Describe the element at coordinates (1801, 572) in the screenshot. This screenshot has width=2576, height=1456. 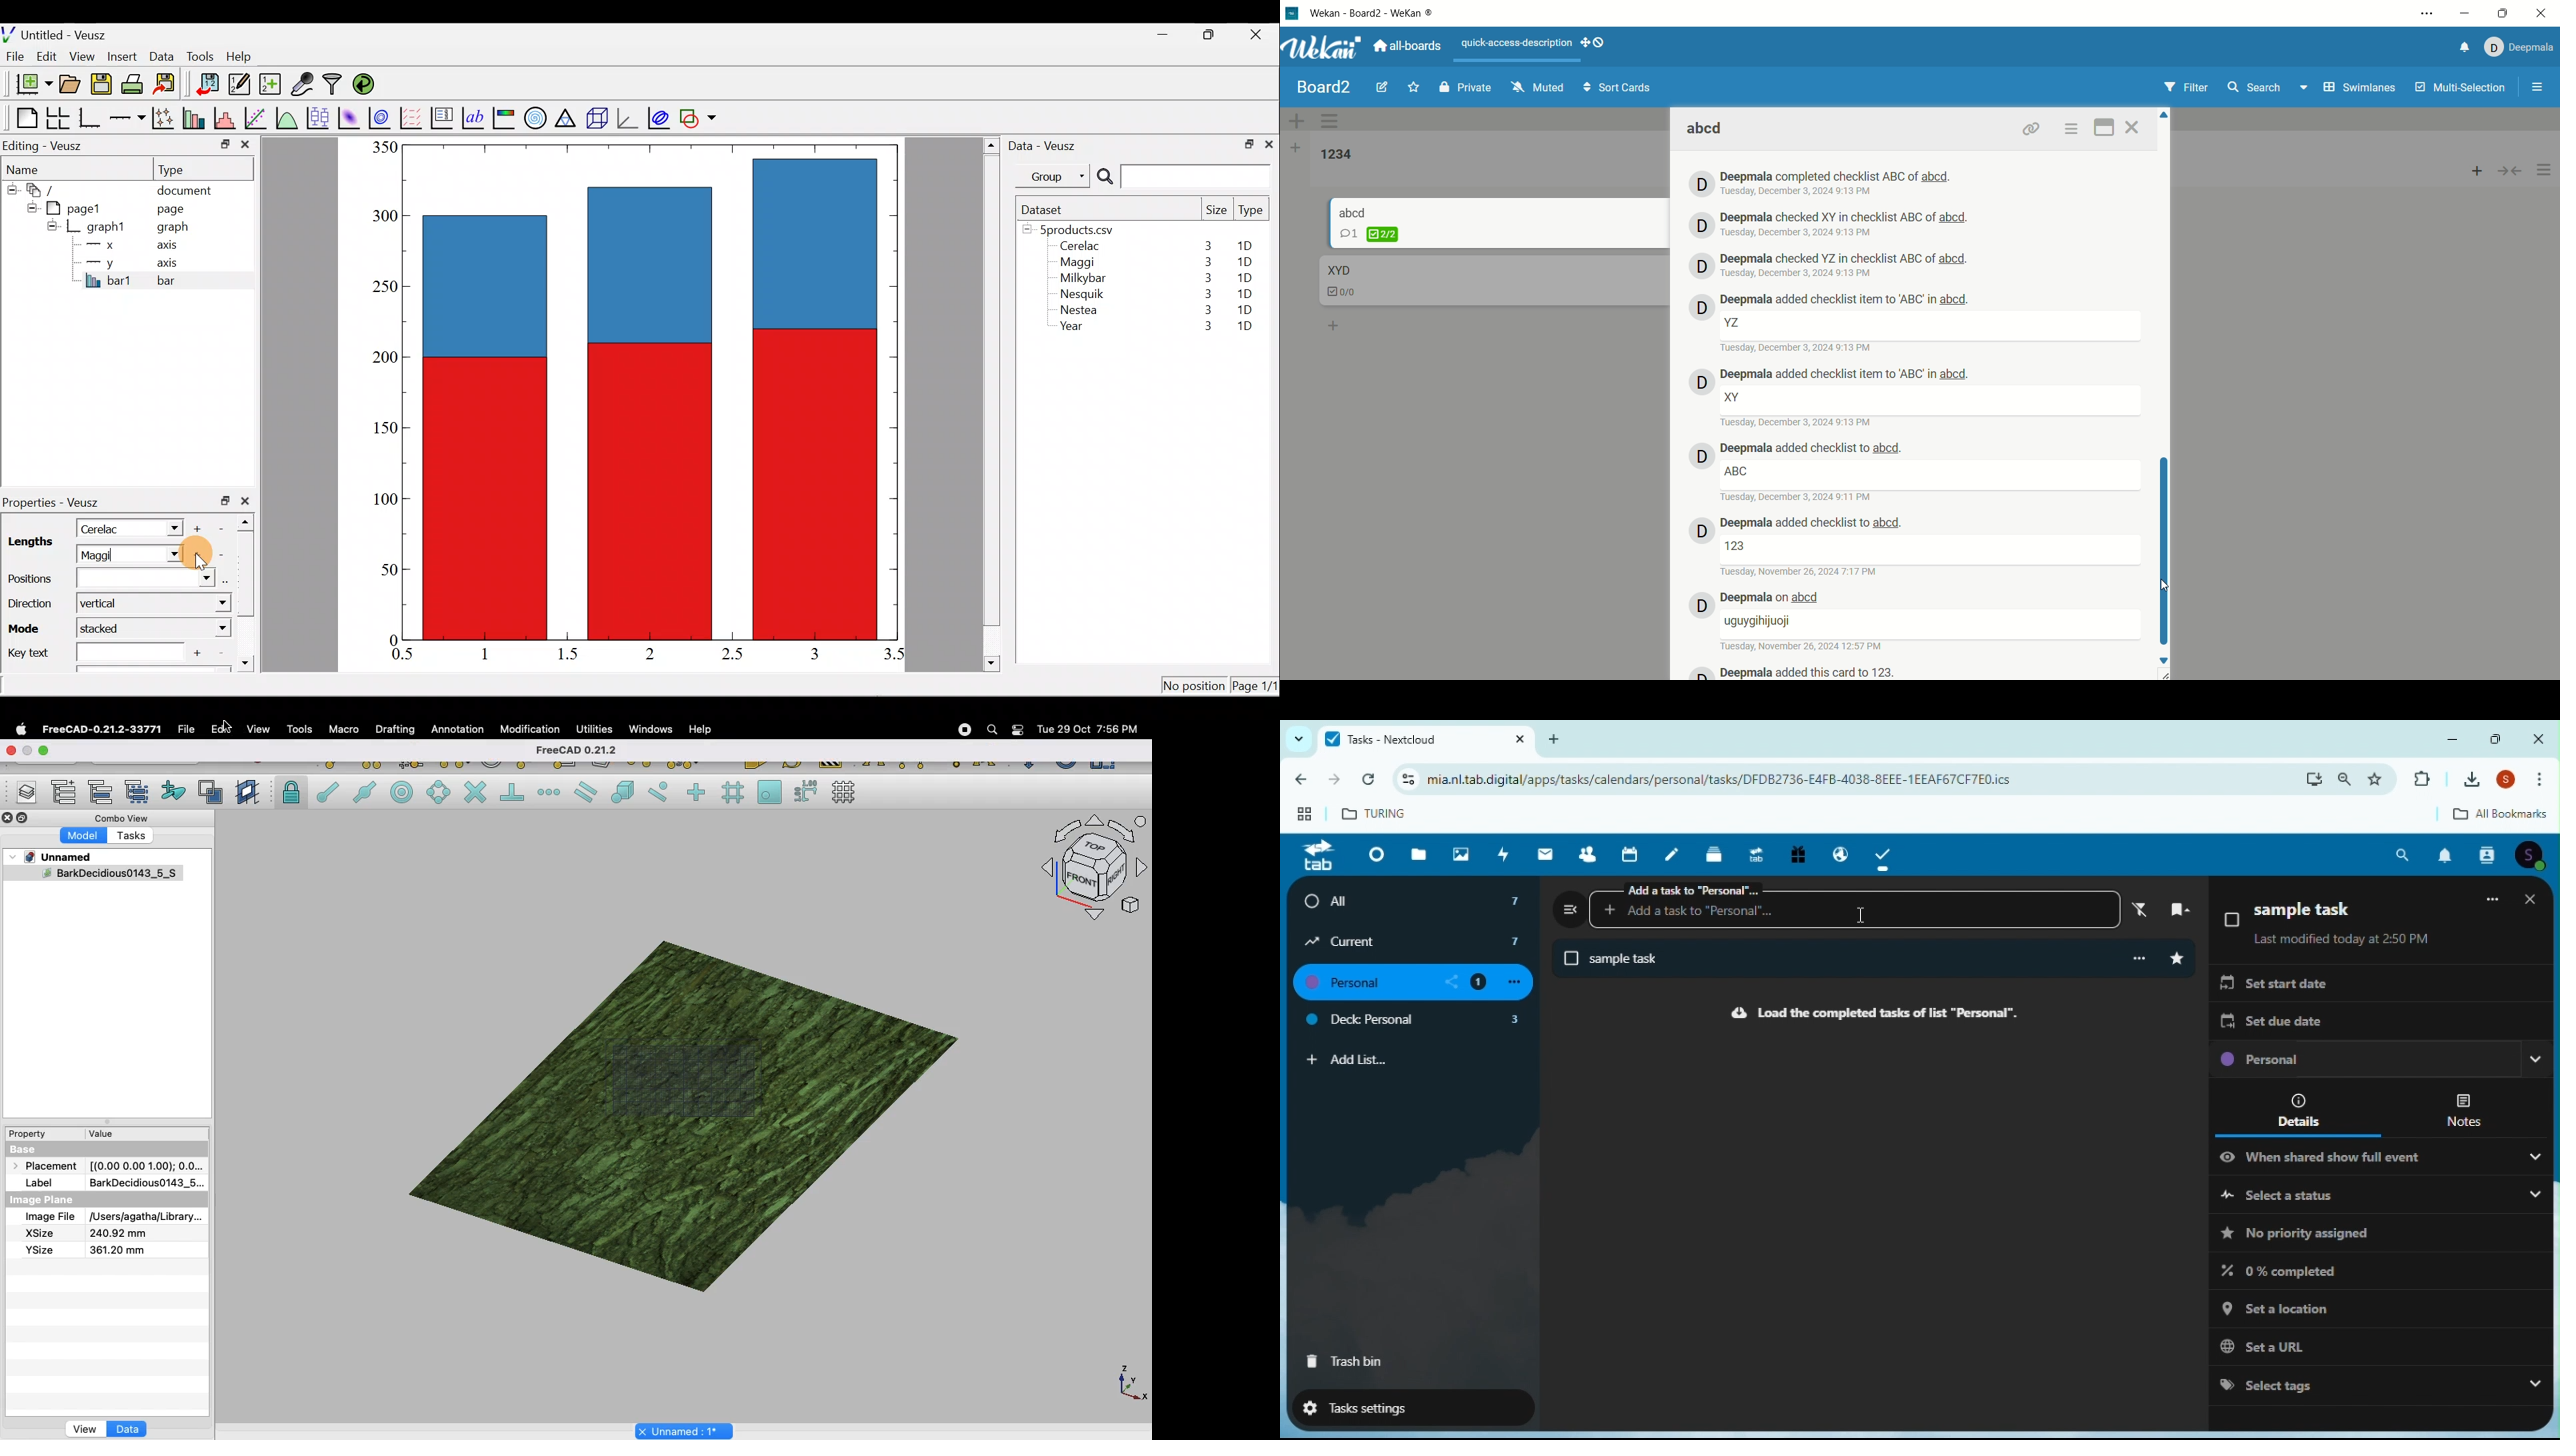
I see `date and time` at that location.